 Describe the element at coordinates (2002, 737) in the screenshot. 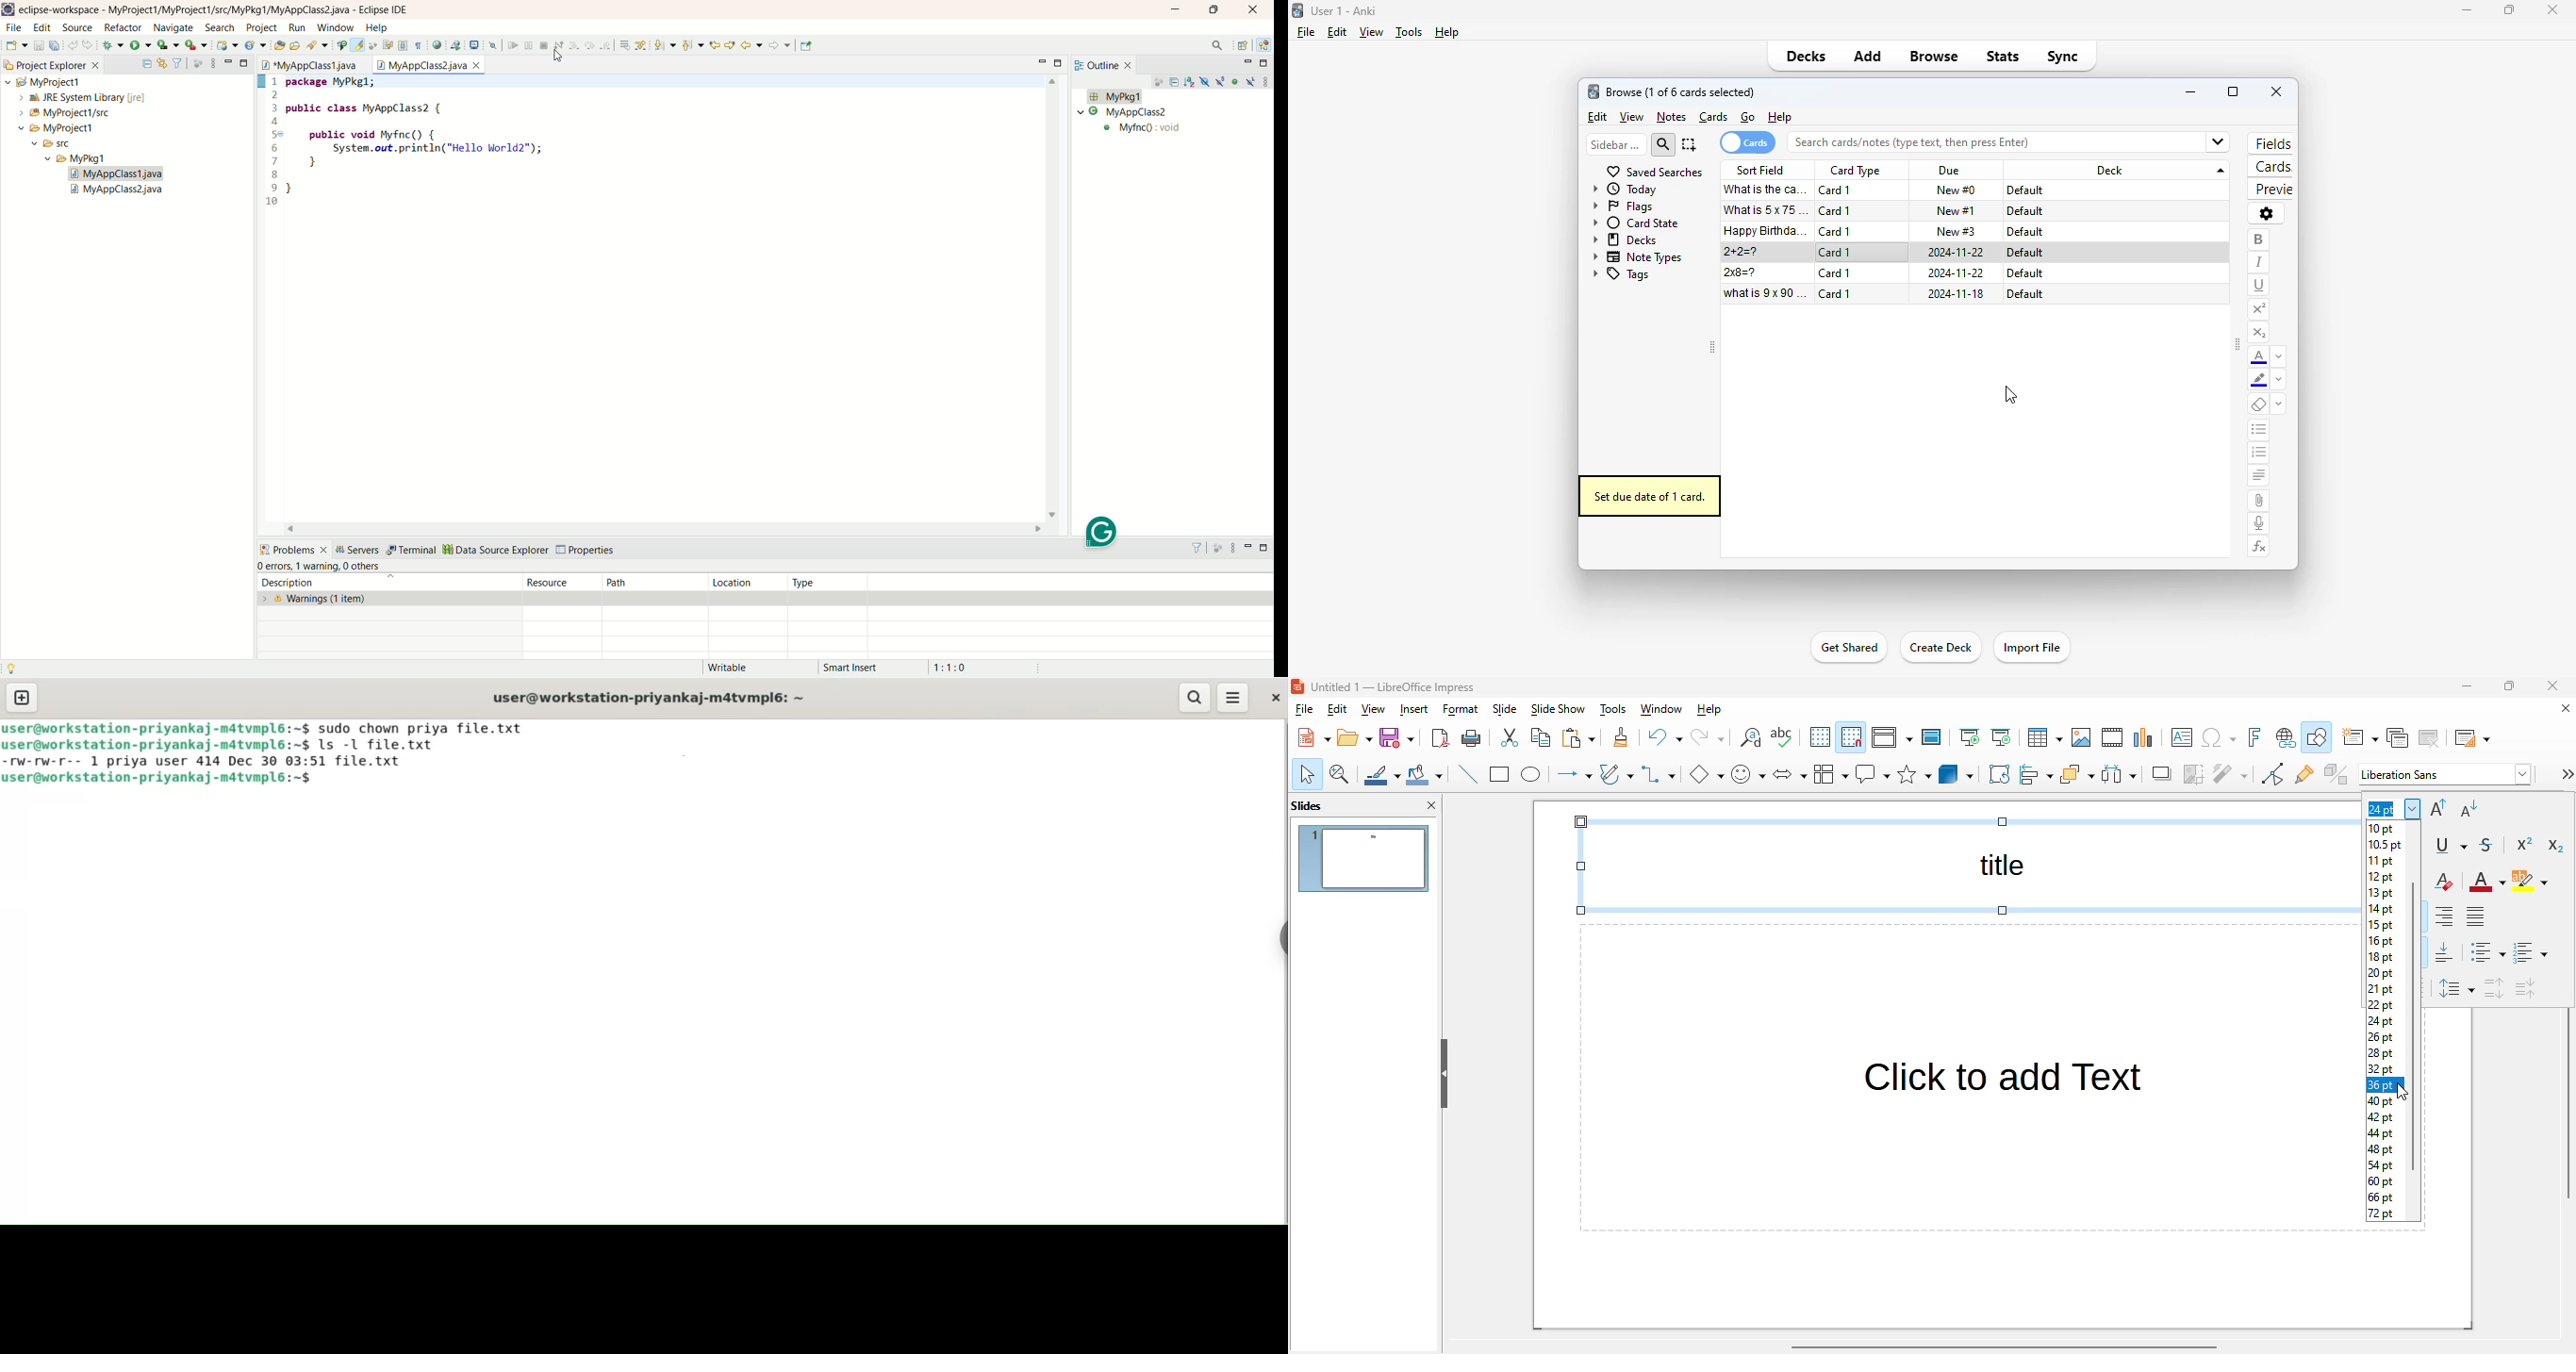

I see `start from current slide` at that location.